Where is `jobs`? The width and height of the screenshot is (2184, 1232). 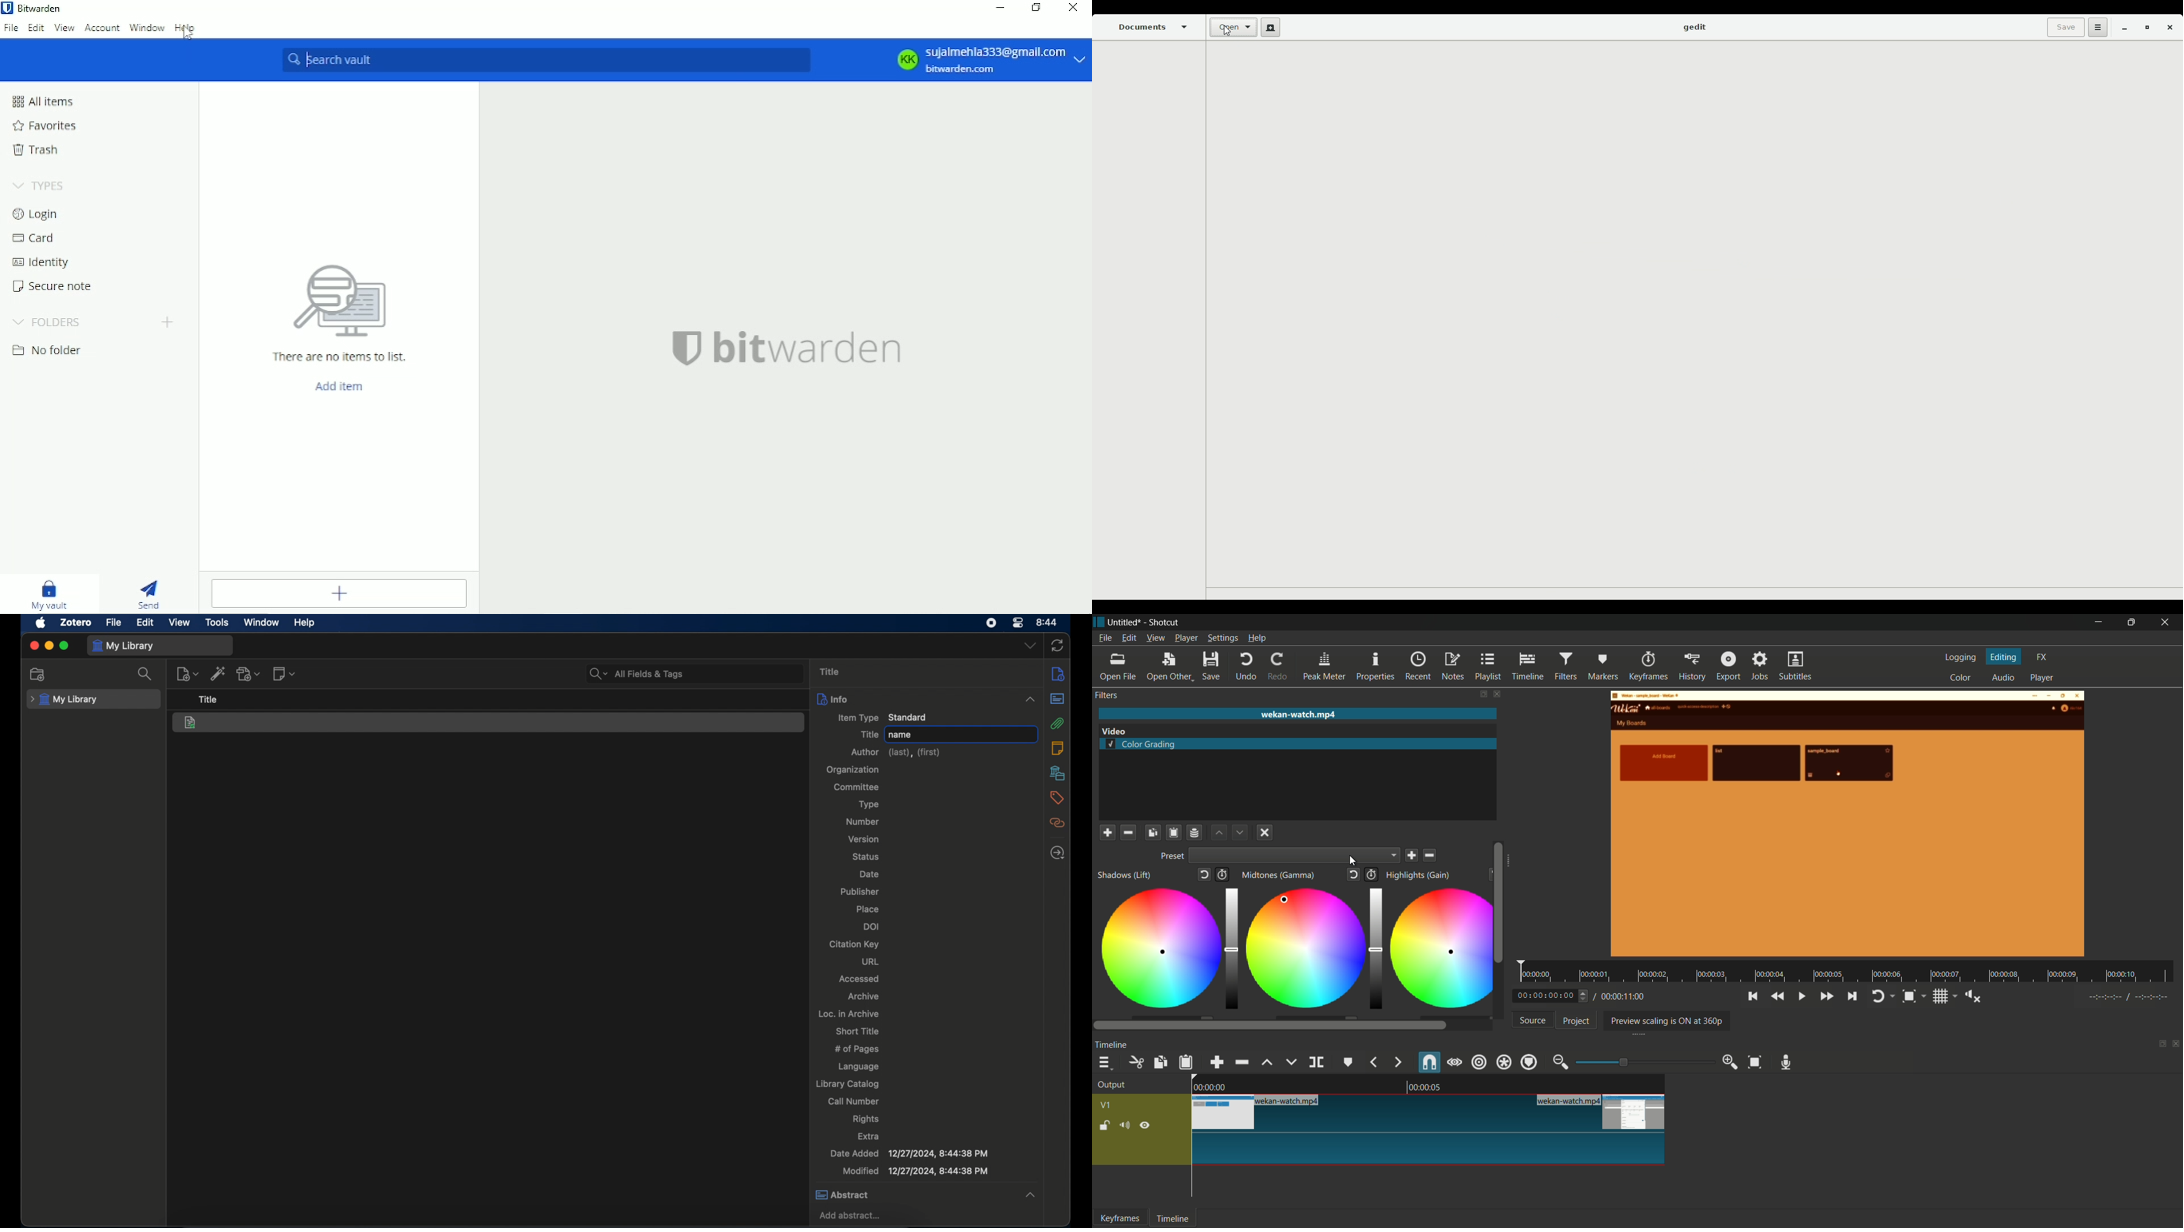
jobs is located at coordinates (1761, 666).